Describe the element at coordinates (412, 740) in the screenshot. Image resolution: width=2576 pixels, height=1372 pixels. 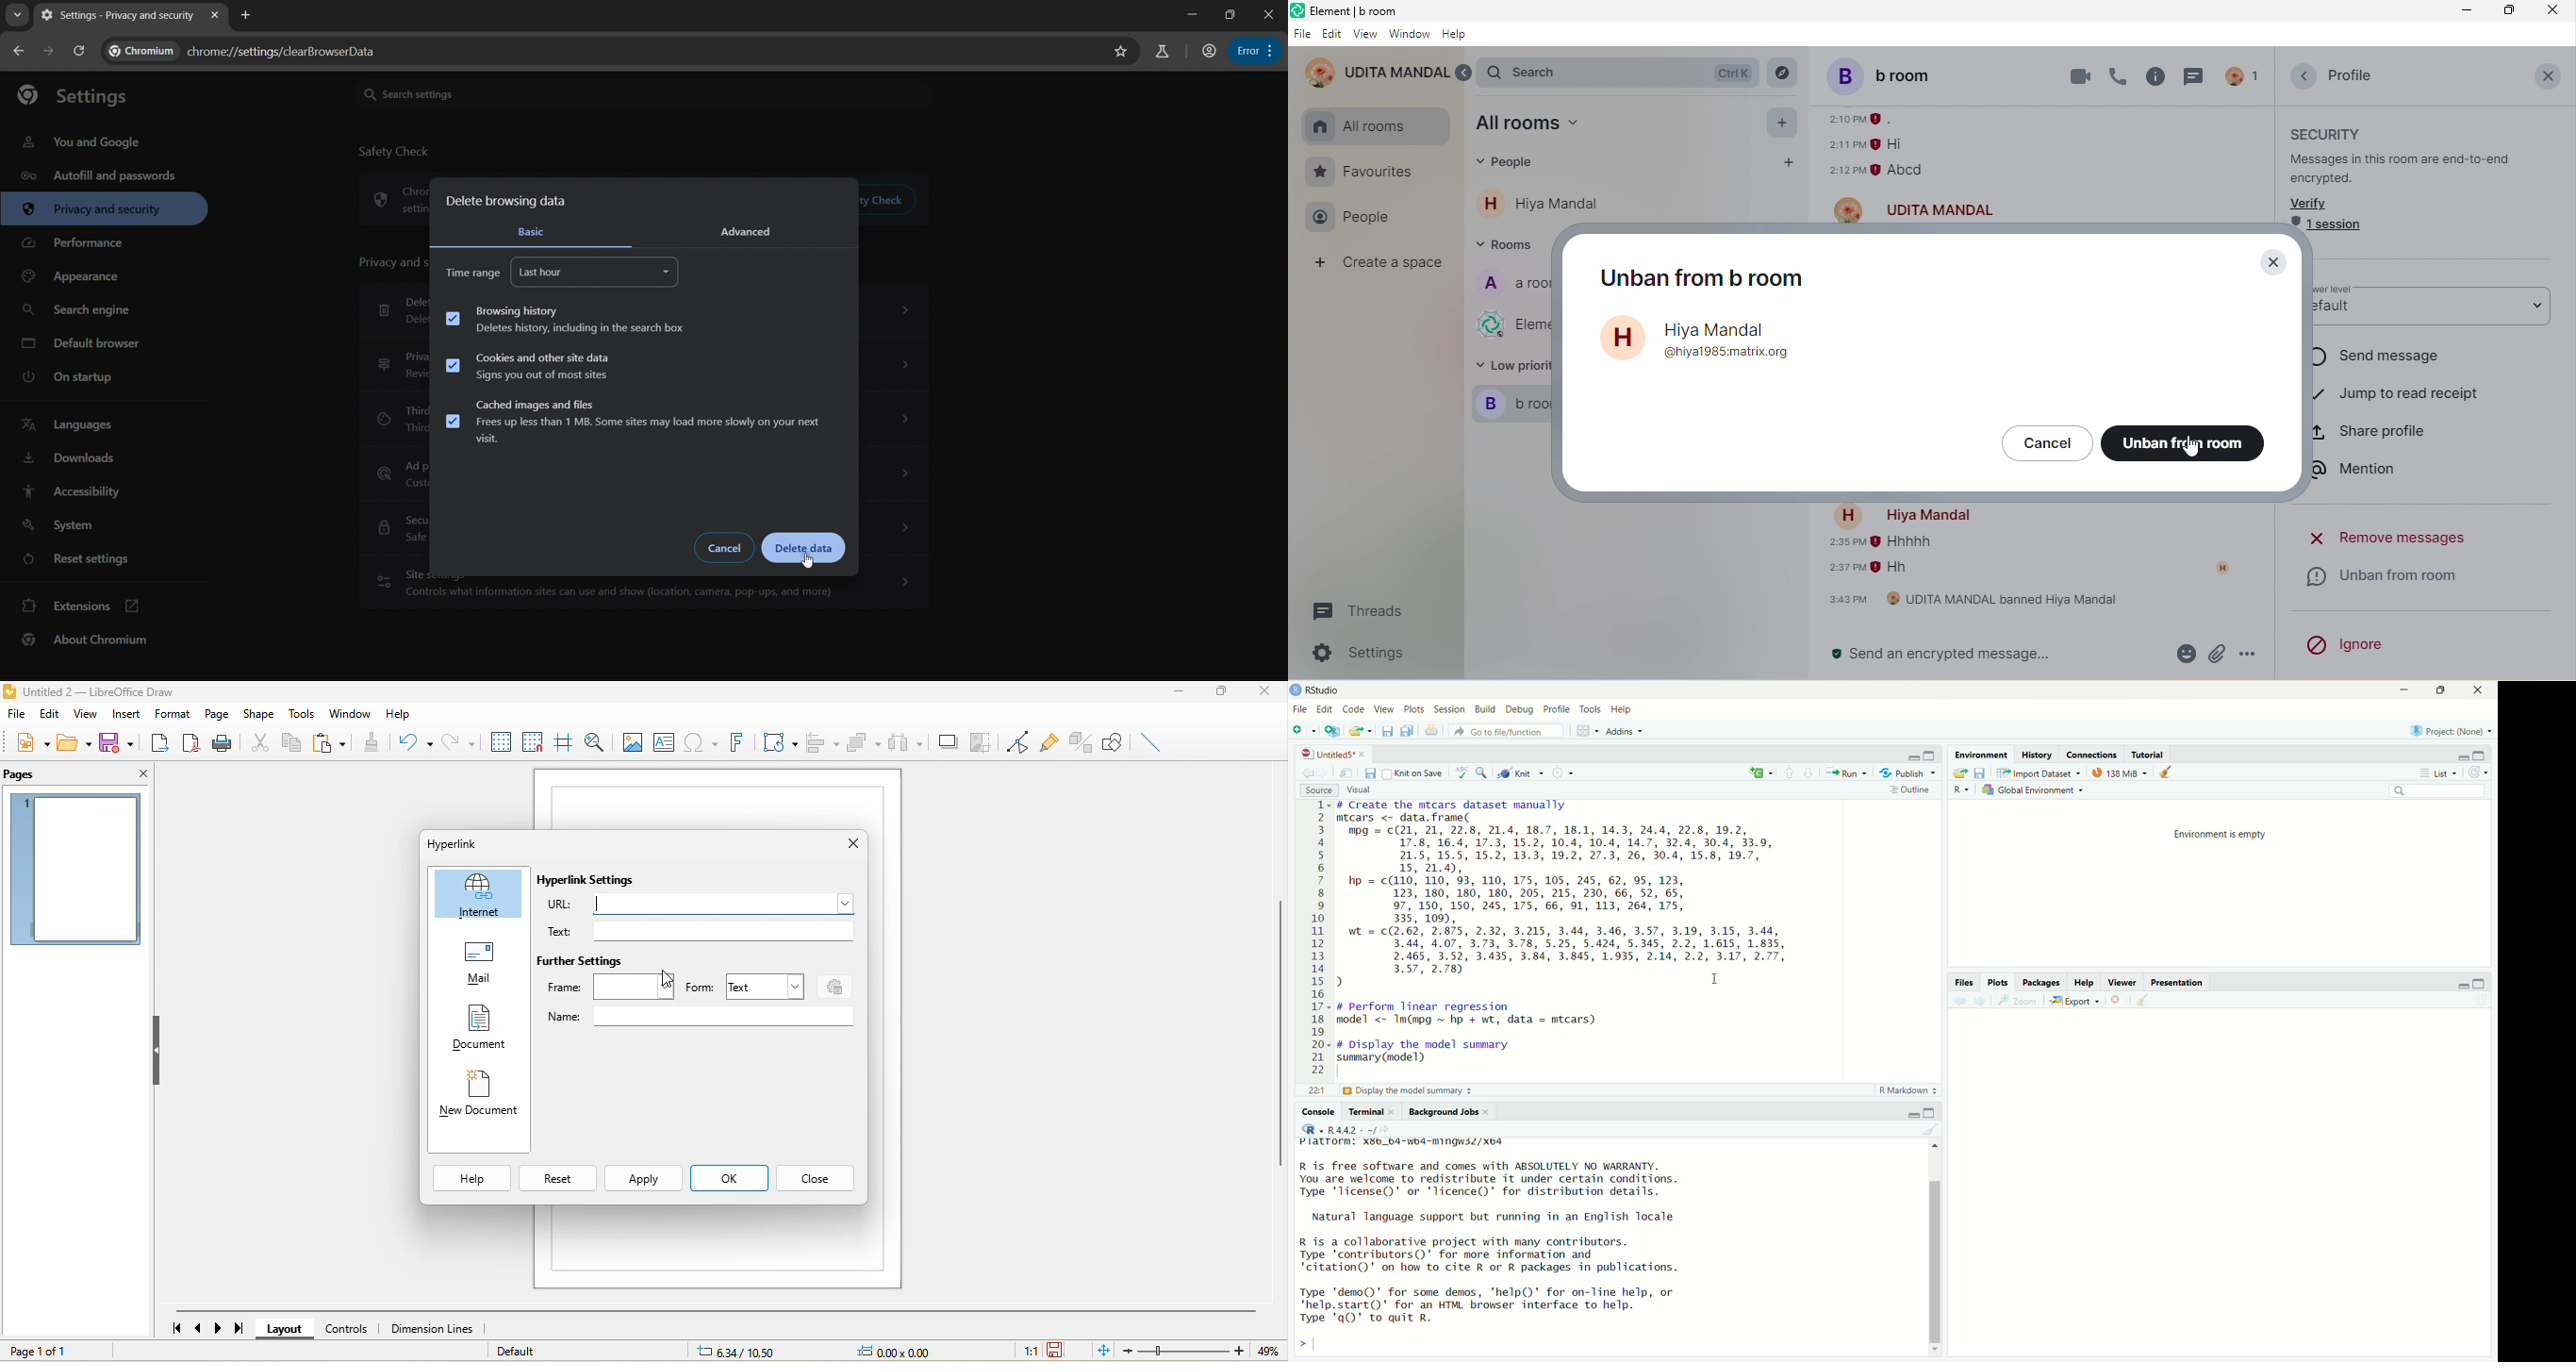
I see `undo` at that location.